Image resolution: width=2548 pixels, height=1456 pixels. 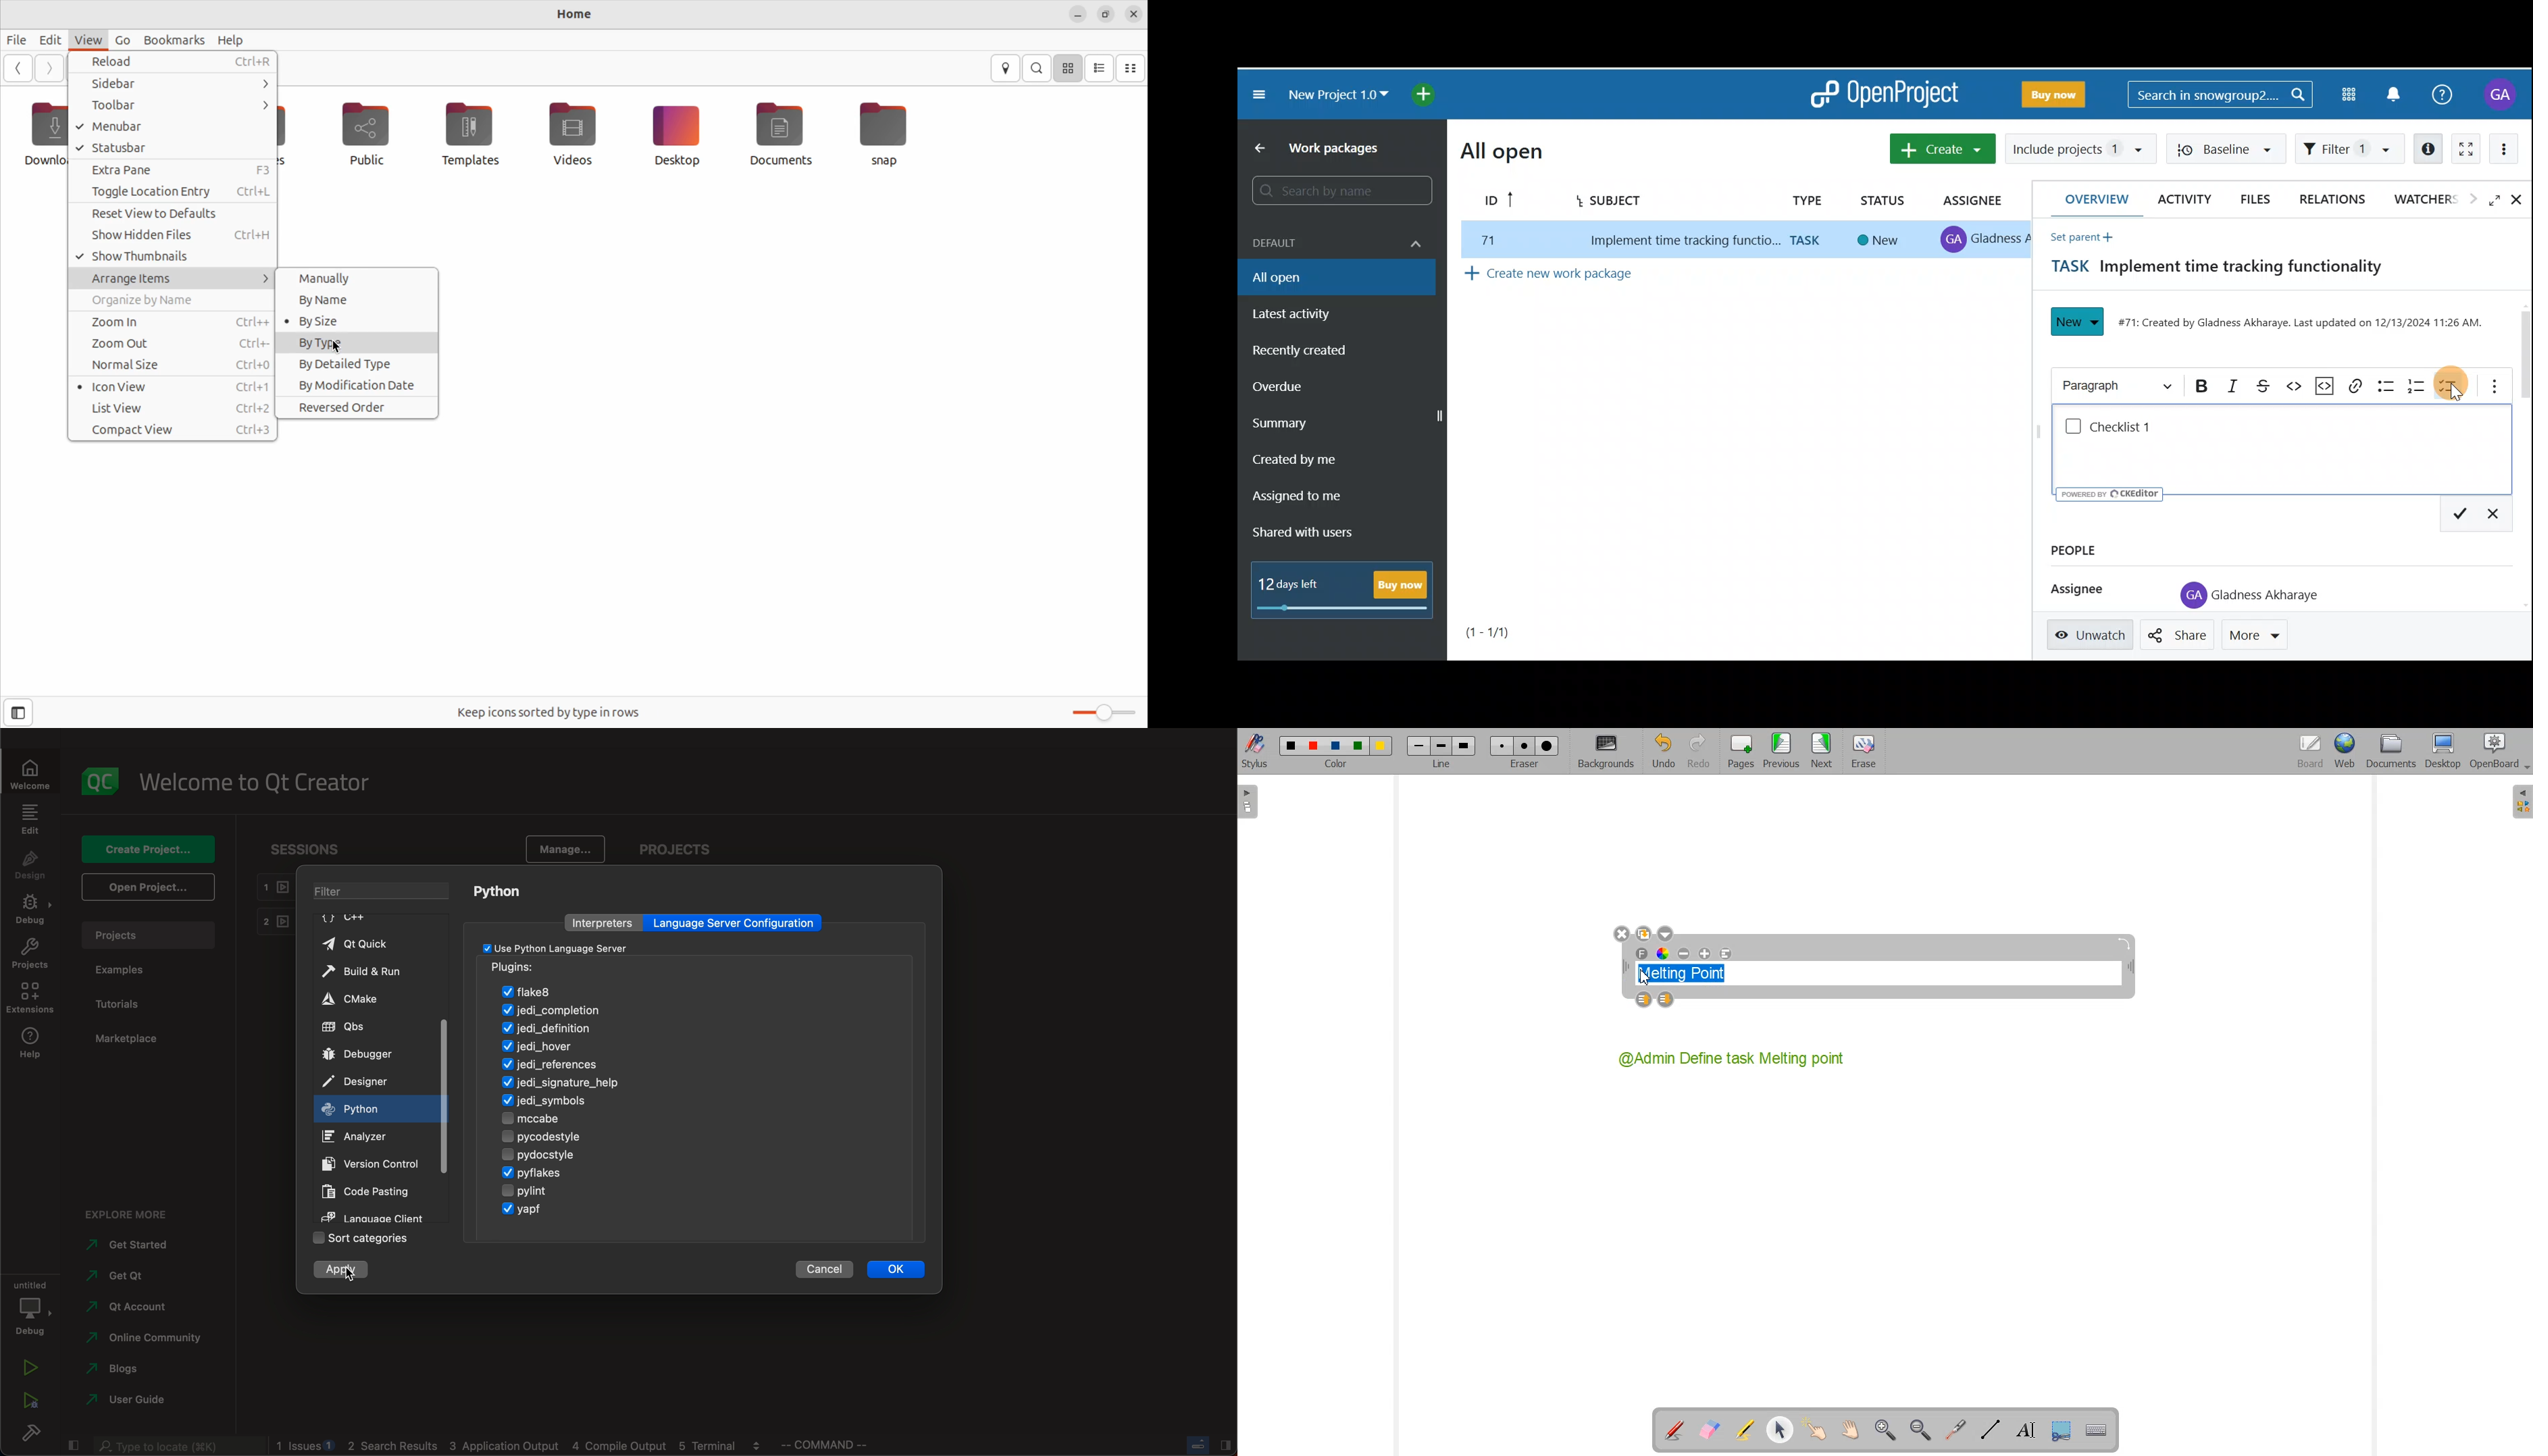 I want to click on resize, so click(x=1105, y=13).